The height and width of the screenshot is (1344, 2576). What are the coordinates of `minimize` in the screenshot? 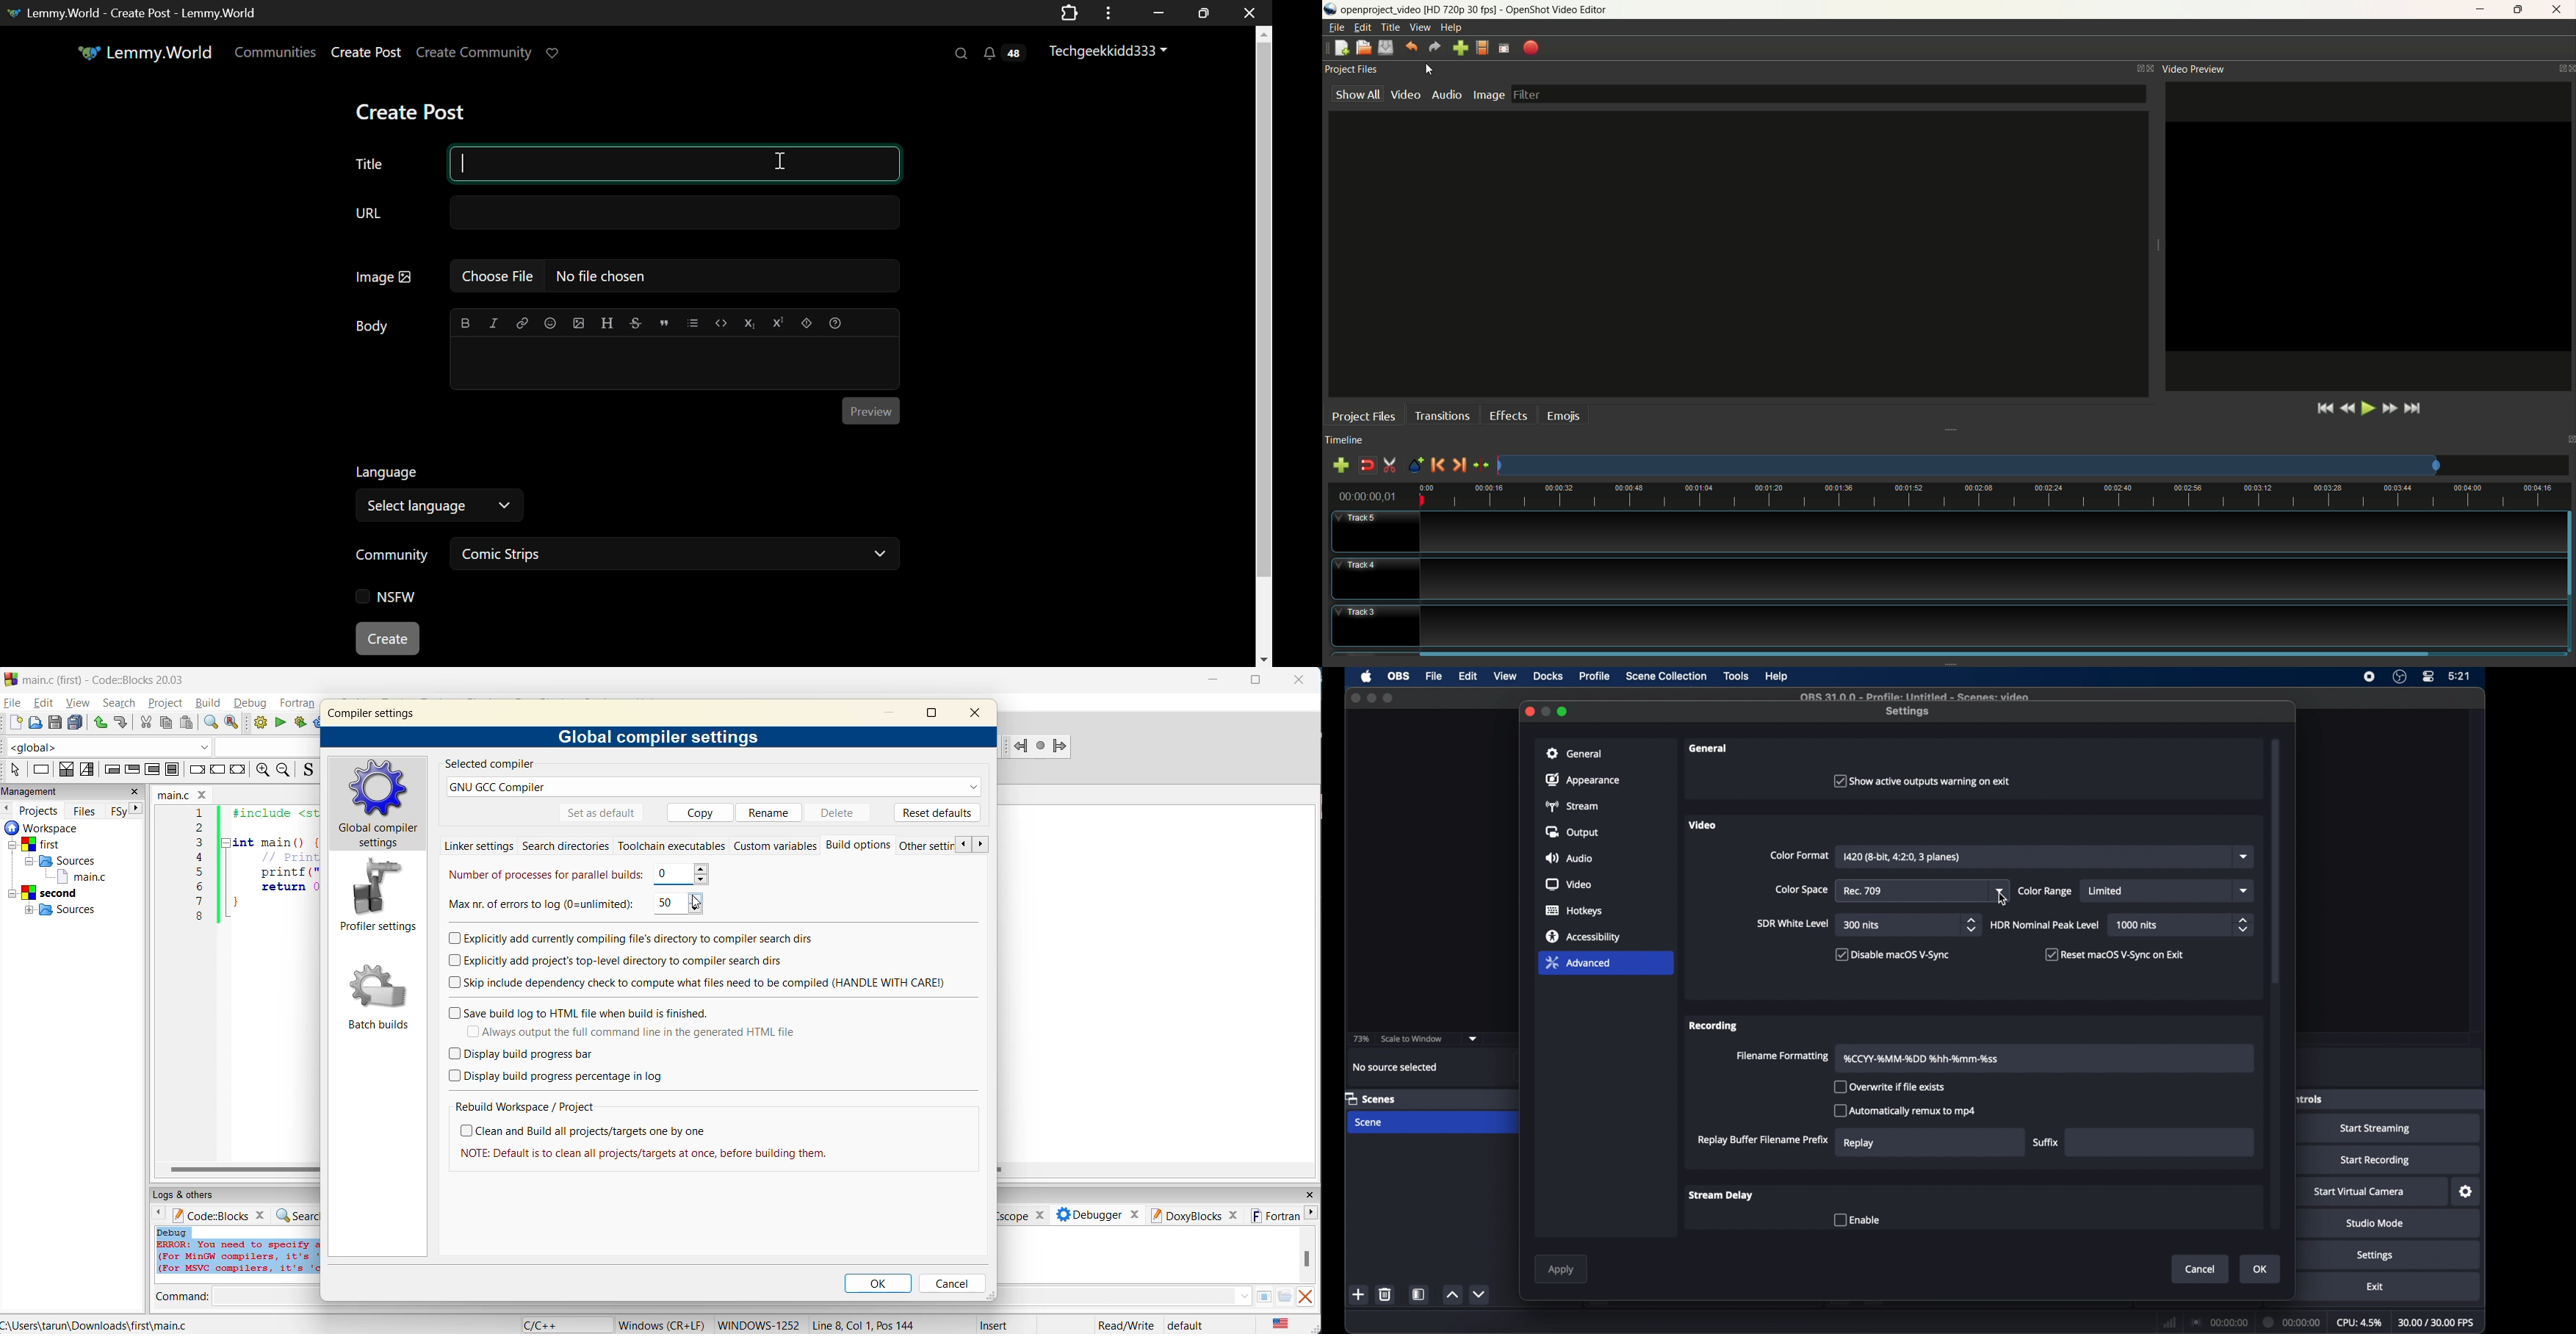 It's located at (2476, 9).